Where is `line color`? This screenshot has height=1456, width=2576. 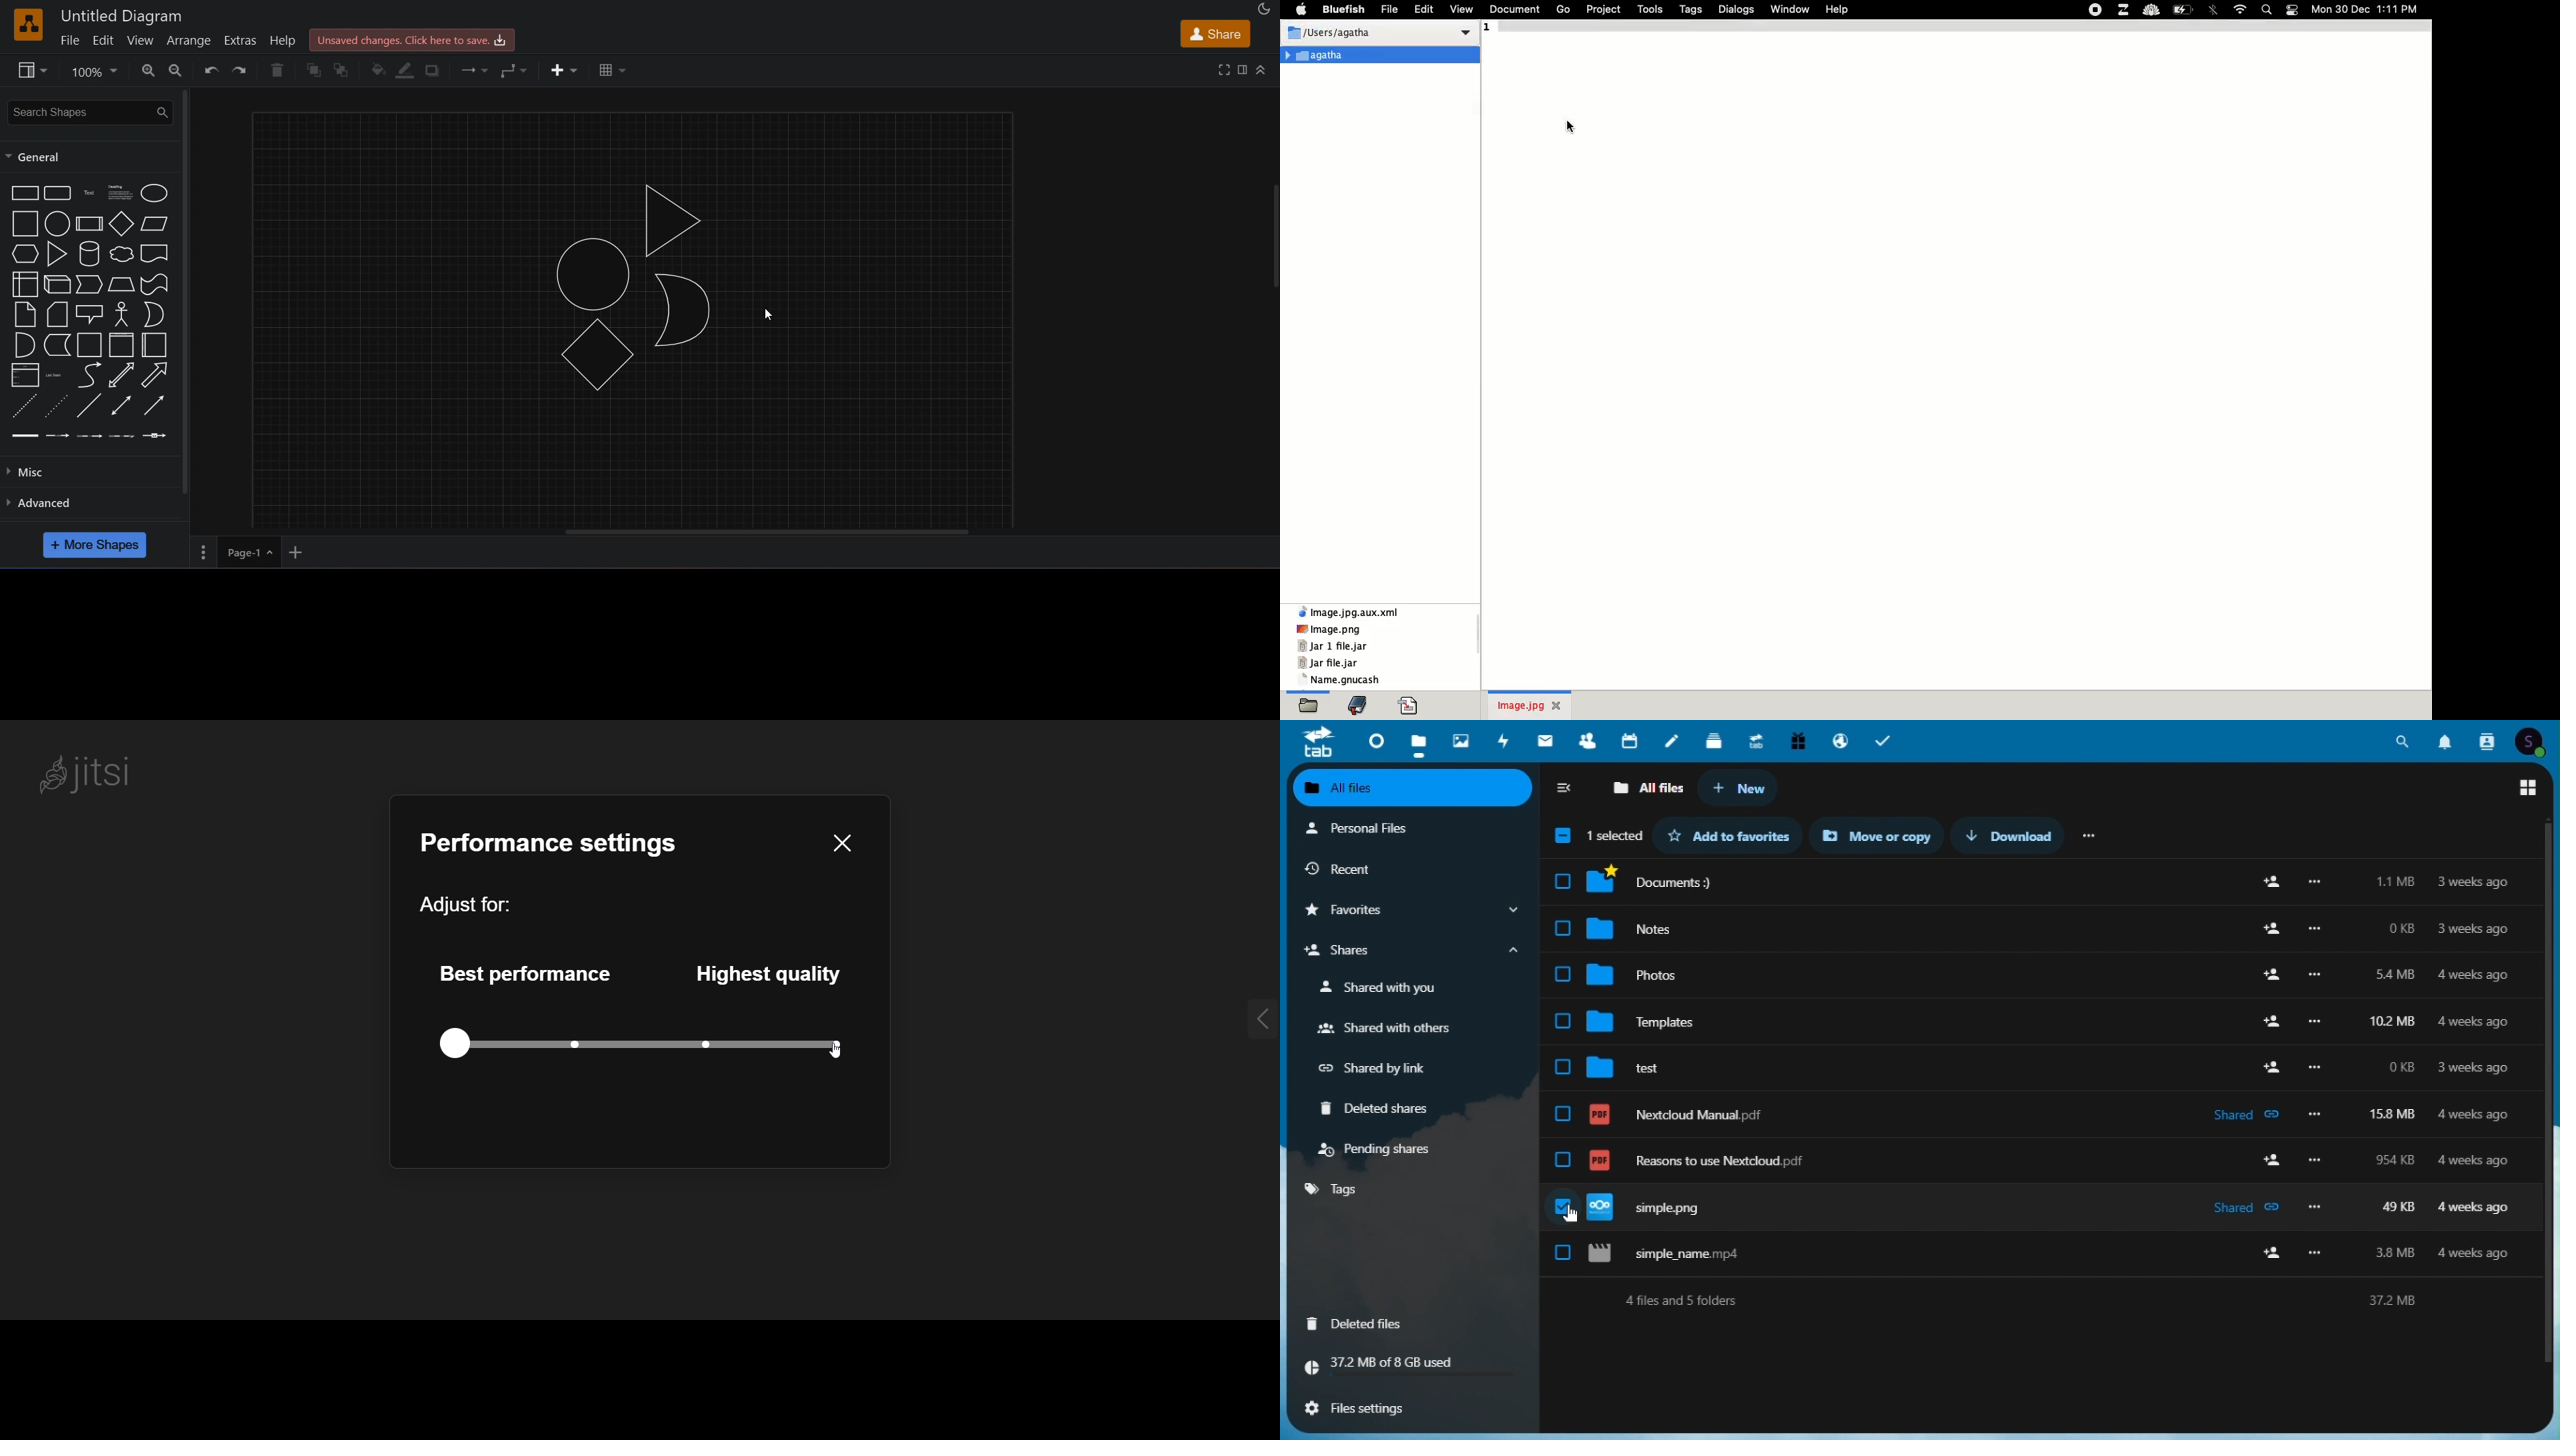
line color is located at coordinates (407, 69).